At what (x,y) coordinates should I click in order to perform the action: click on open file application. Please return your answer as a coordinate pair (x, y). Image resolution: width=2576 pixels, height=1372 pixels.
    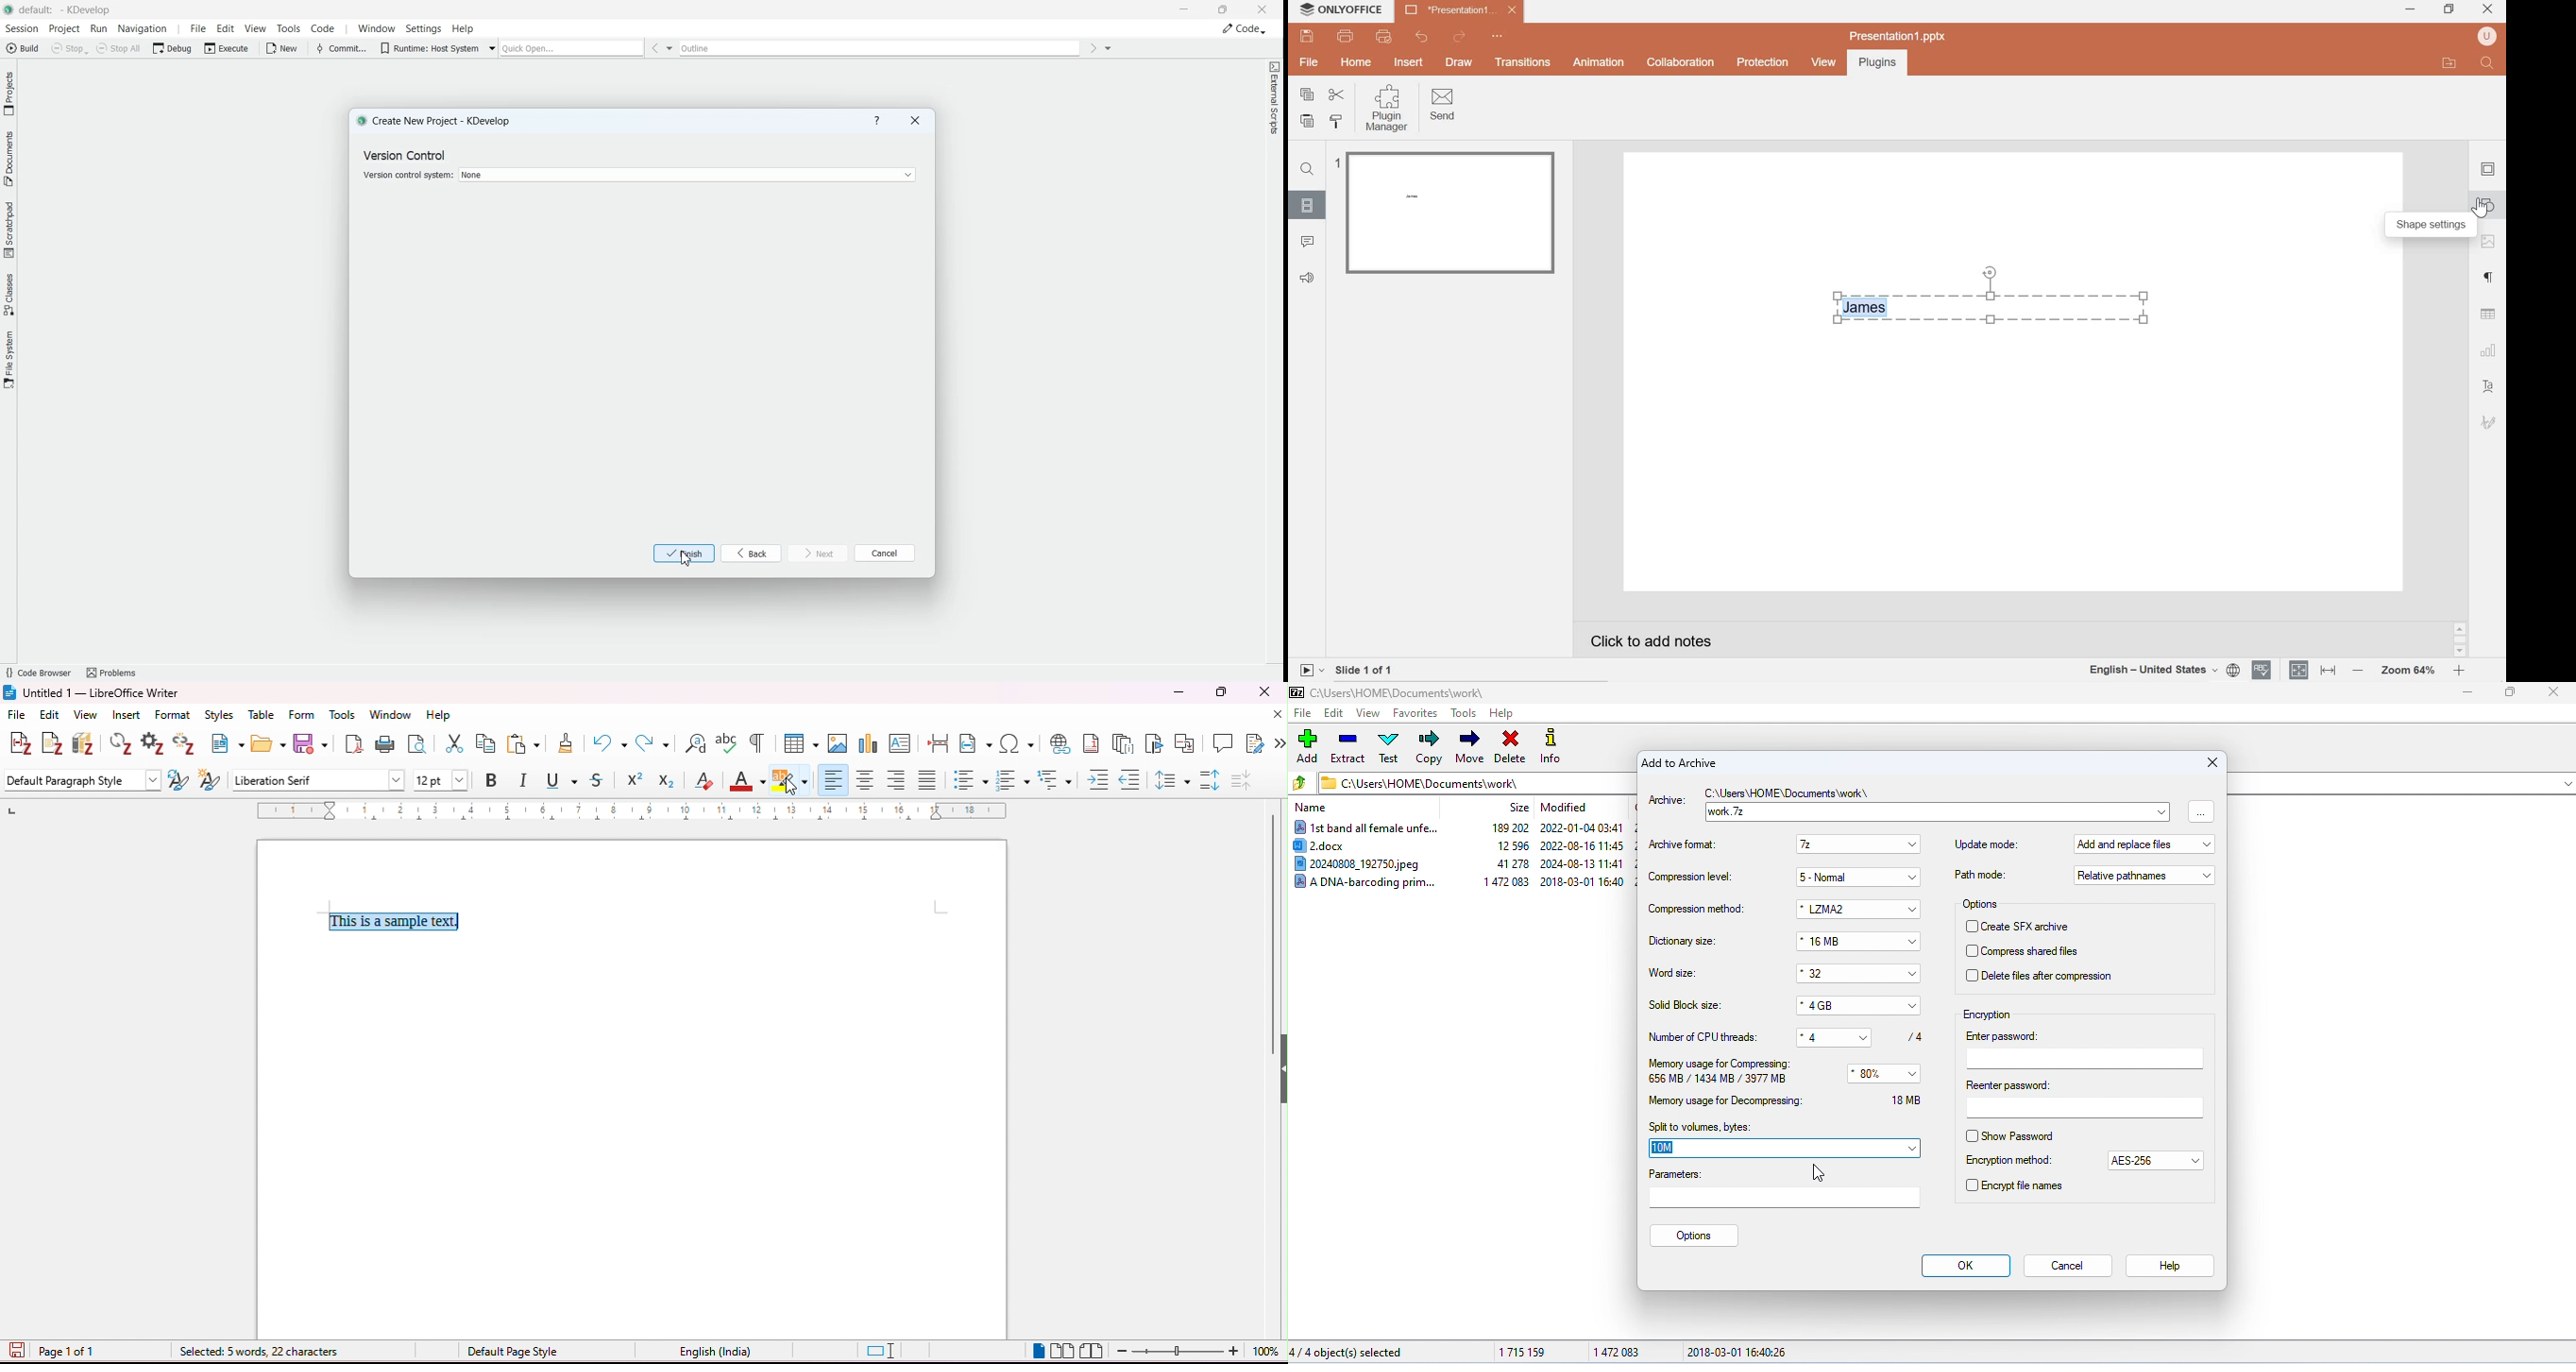
    Looking at the image, I should click on (2448, 63).